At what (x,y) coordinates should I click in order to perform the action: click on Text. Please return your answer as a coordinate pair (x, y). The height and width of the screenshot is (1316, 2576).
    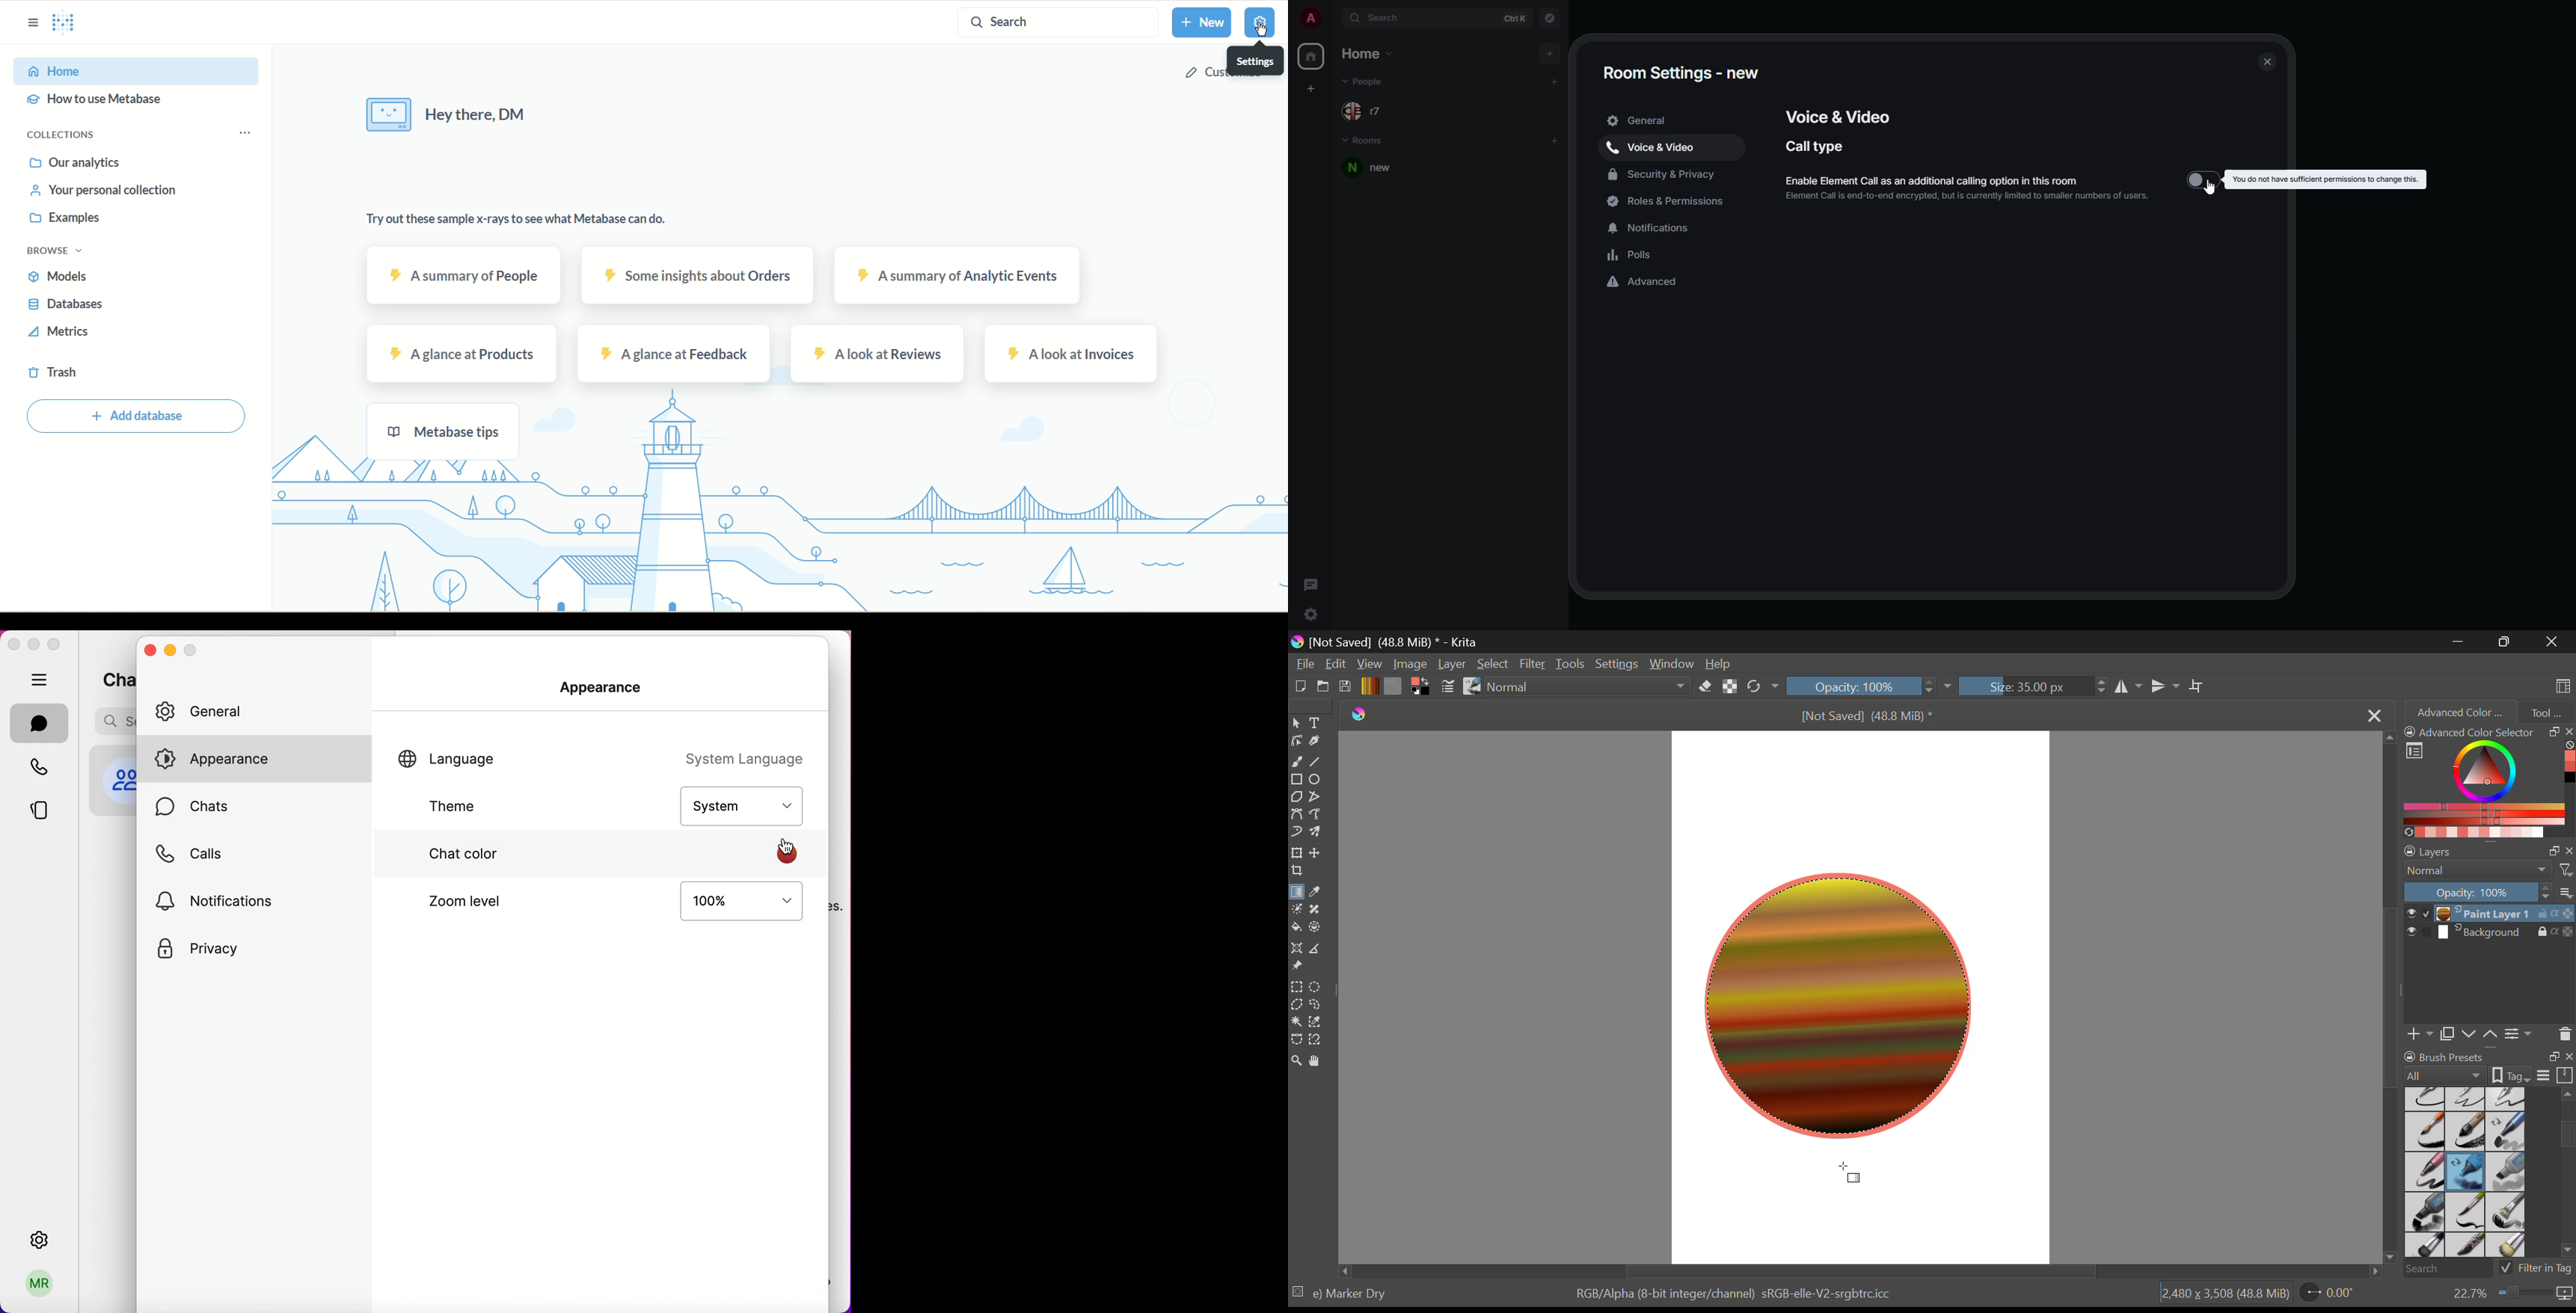
    Looking at the image, I should click on (1317, 722).